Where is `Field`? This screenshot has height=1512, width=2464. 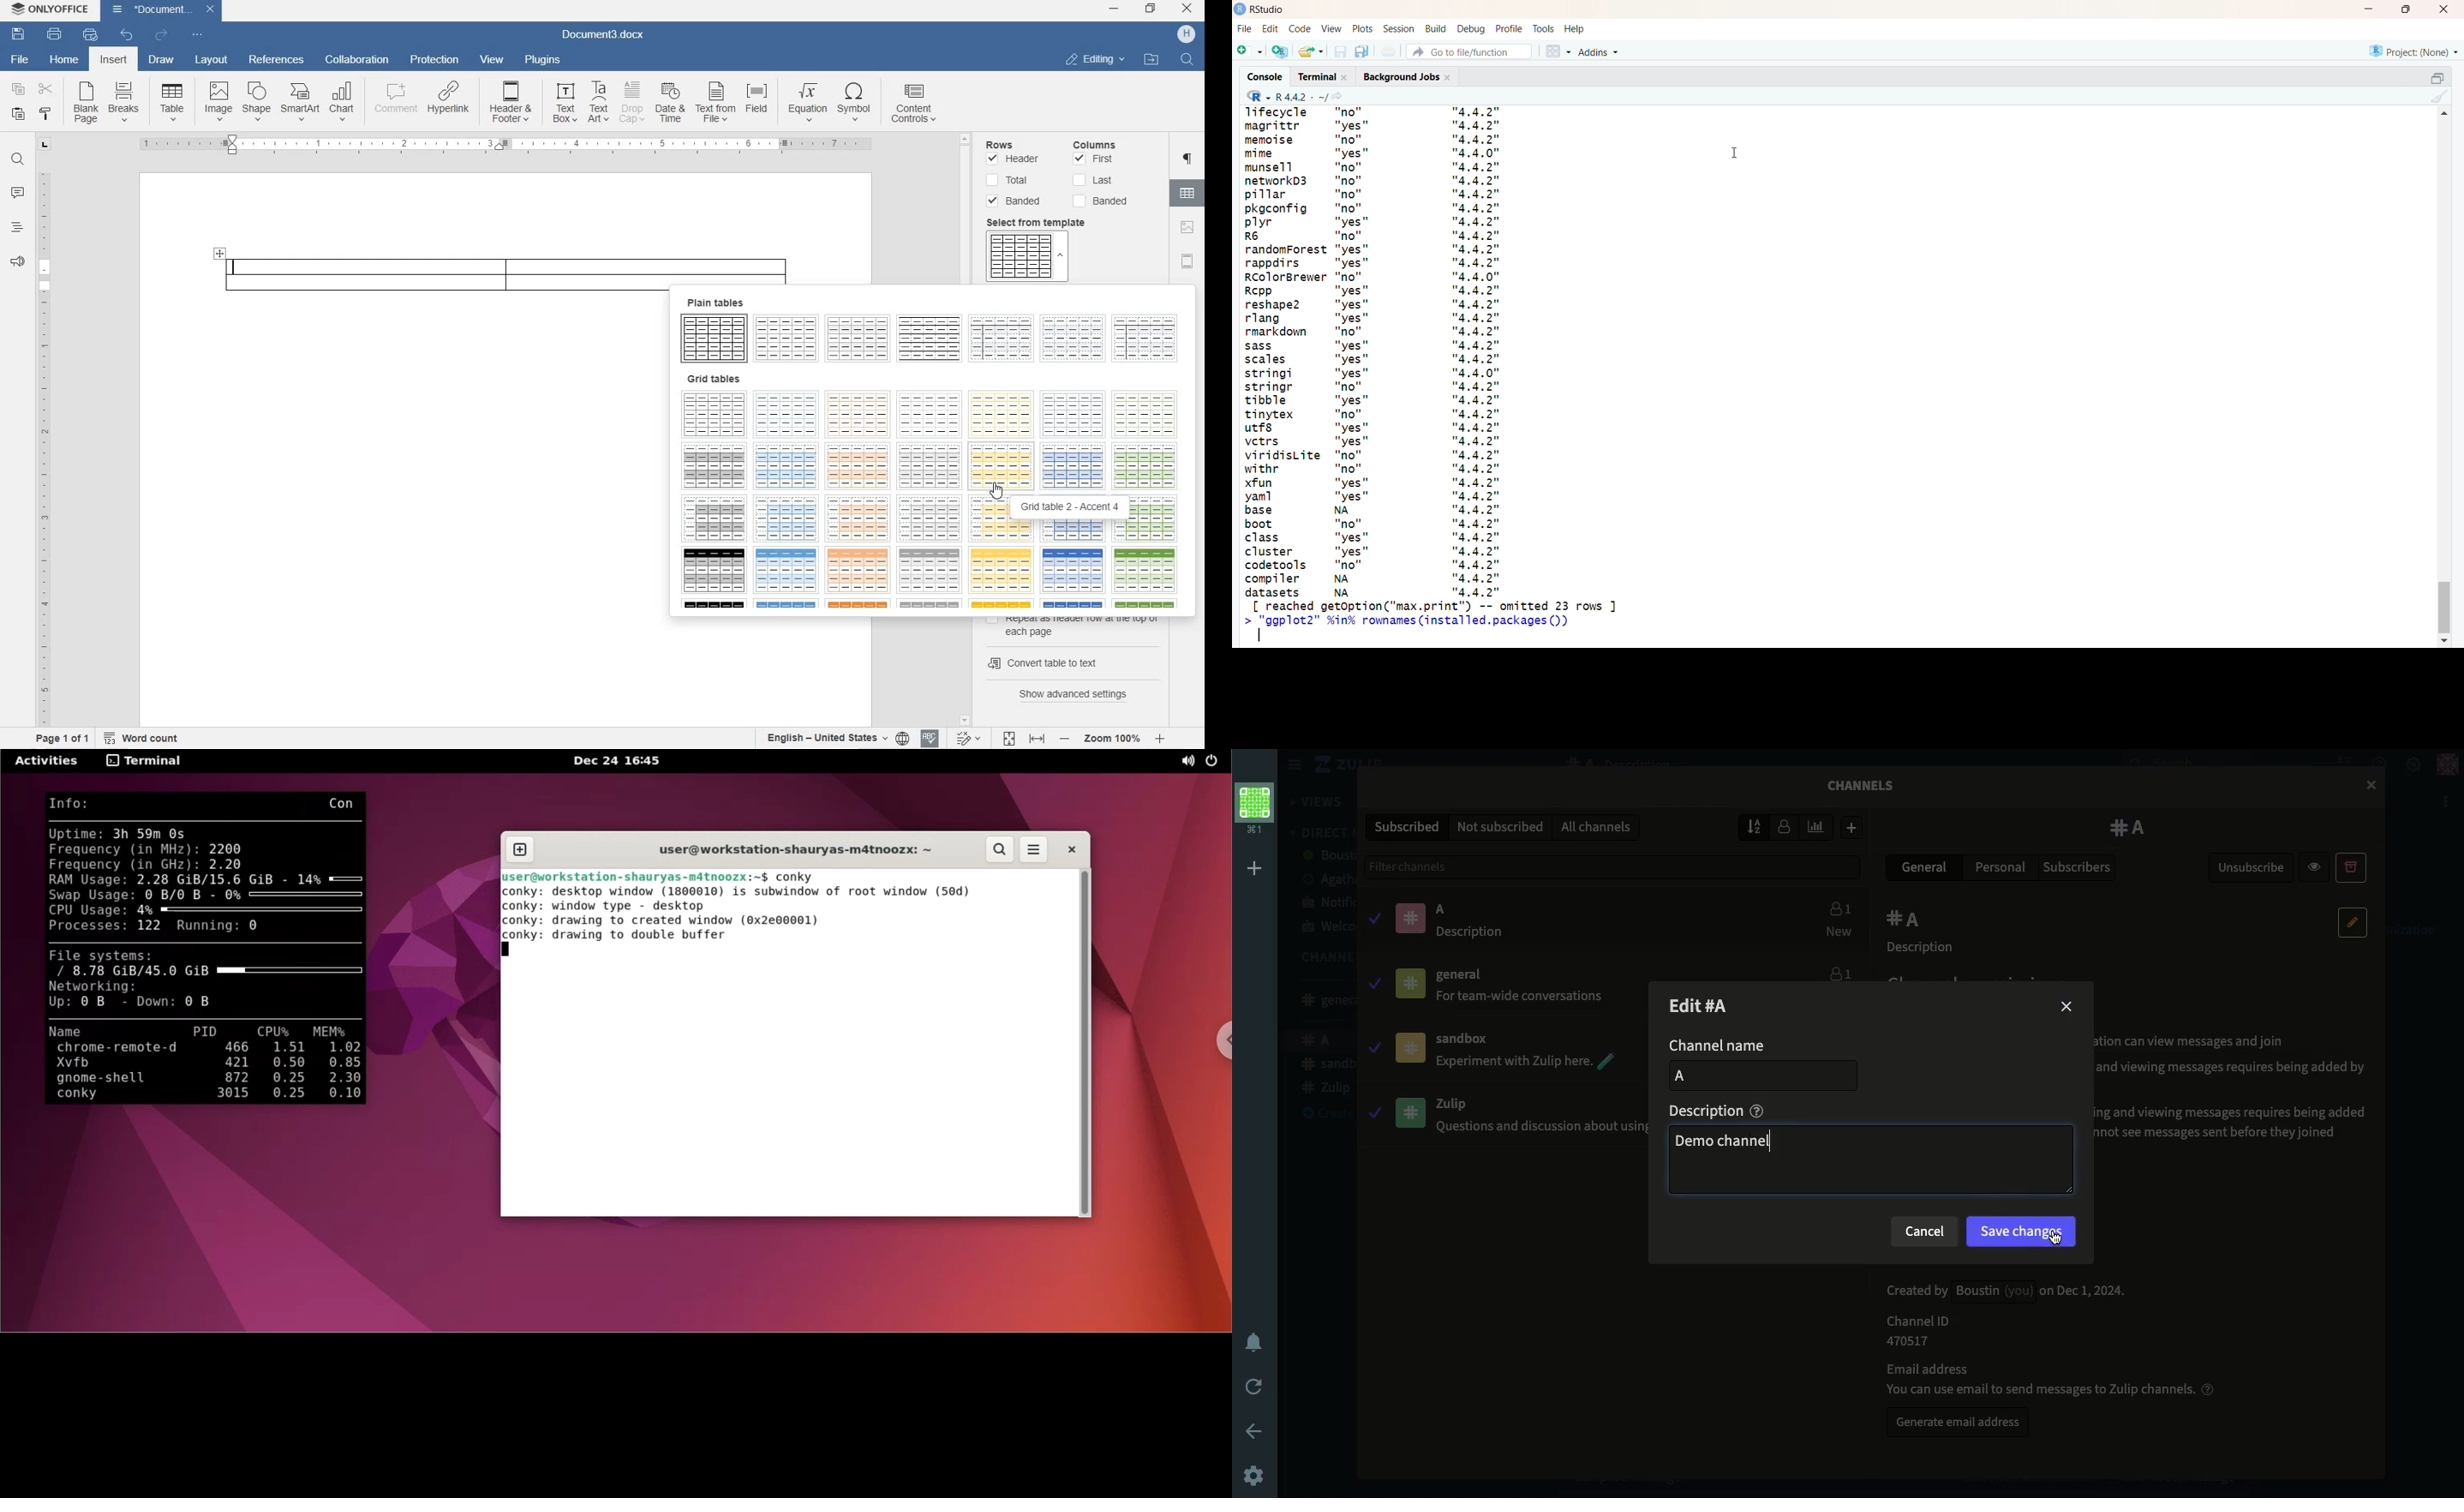 Field is located at coordinates (760, 103).